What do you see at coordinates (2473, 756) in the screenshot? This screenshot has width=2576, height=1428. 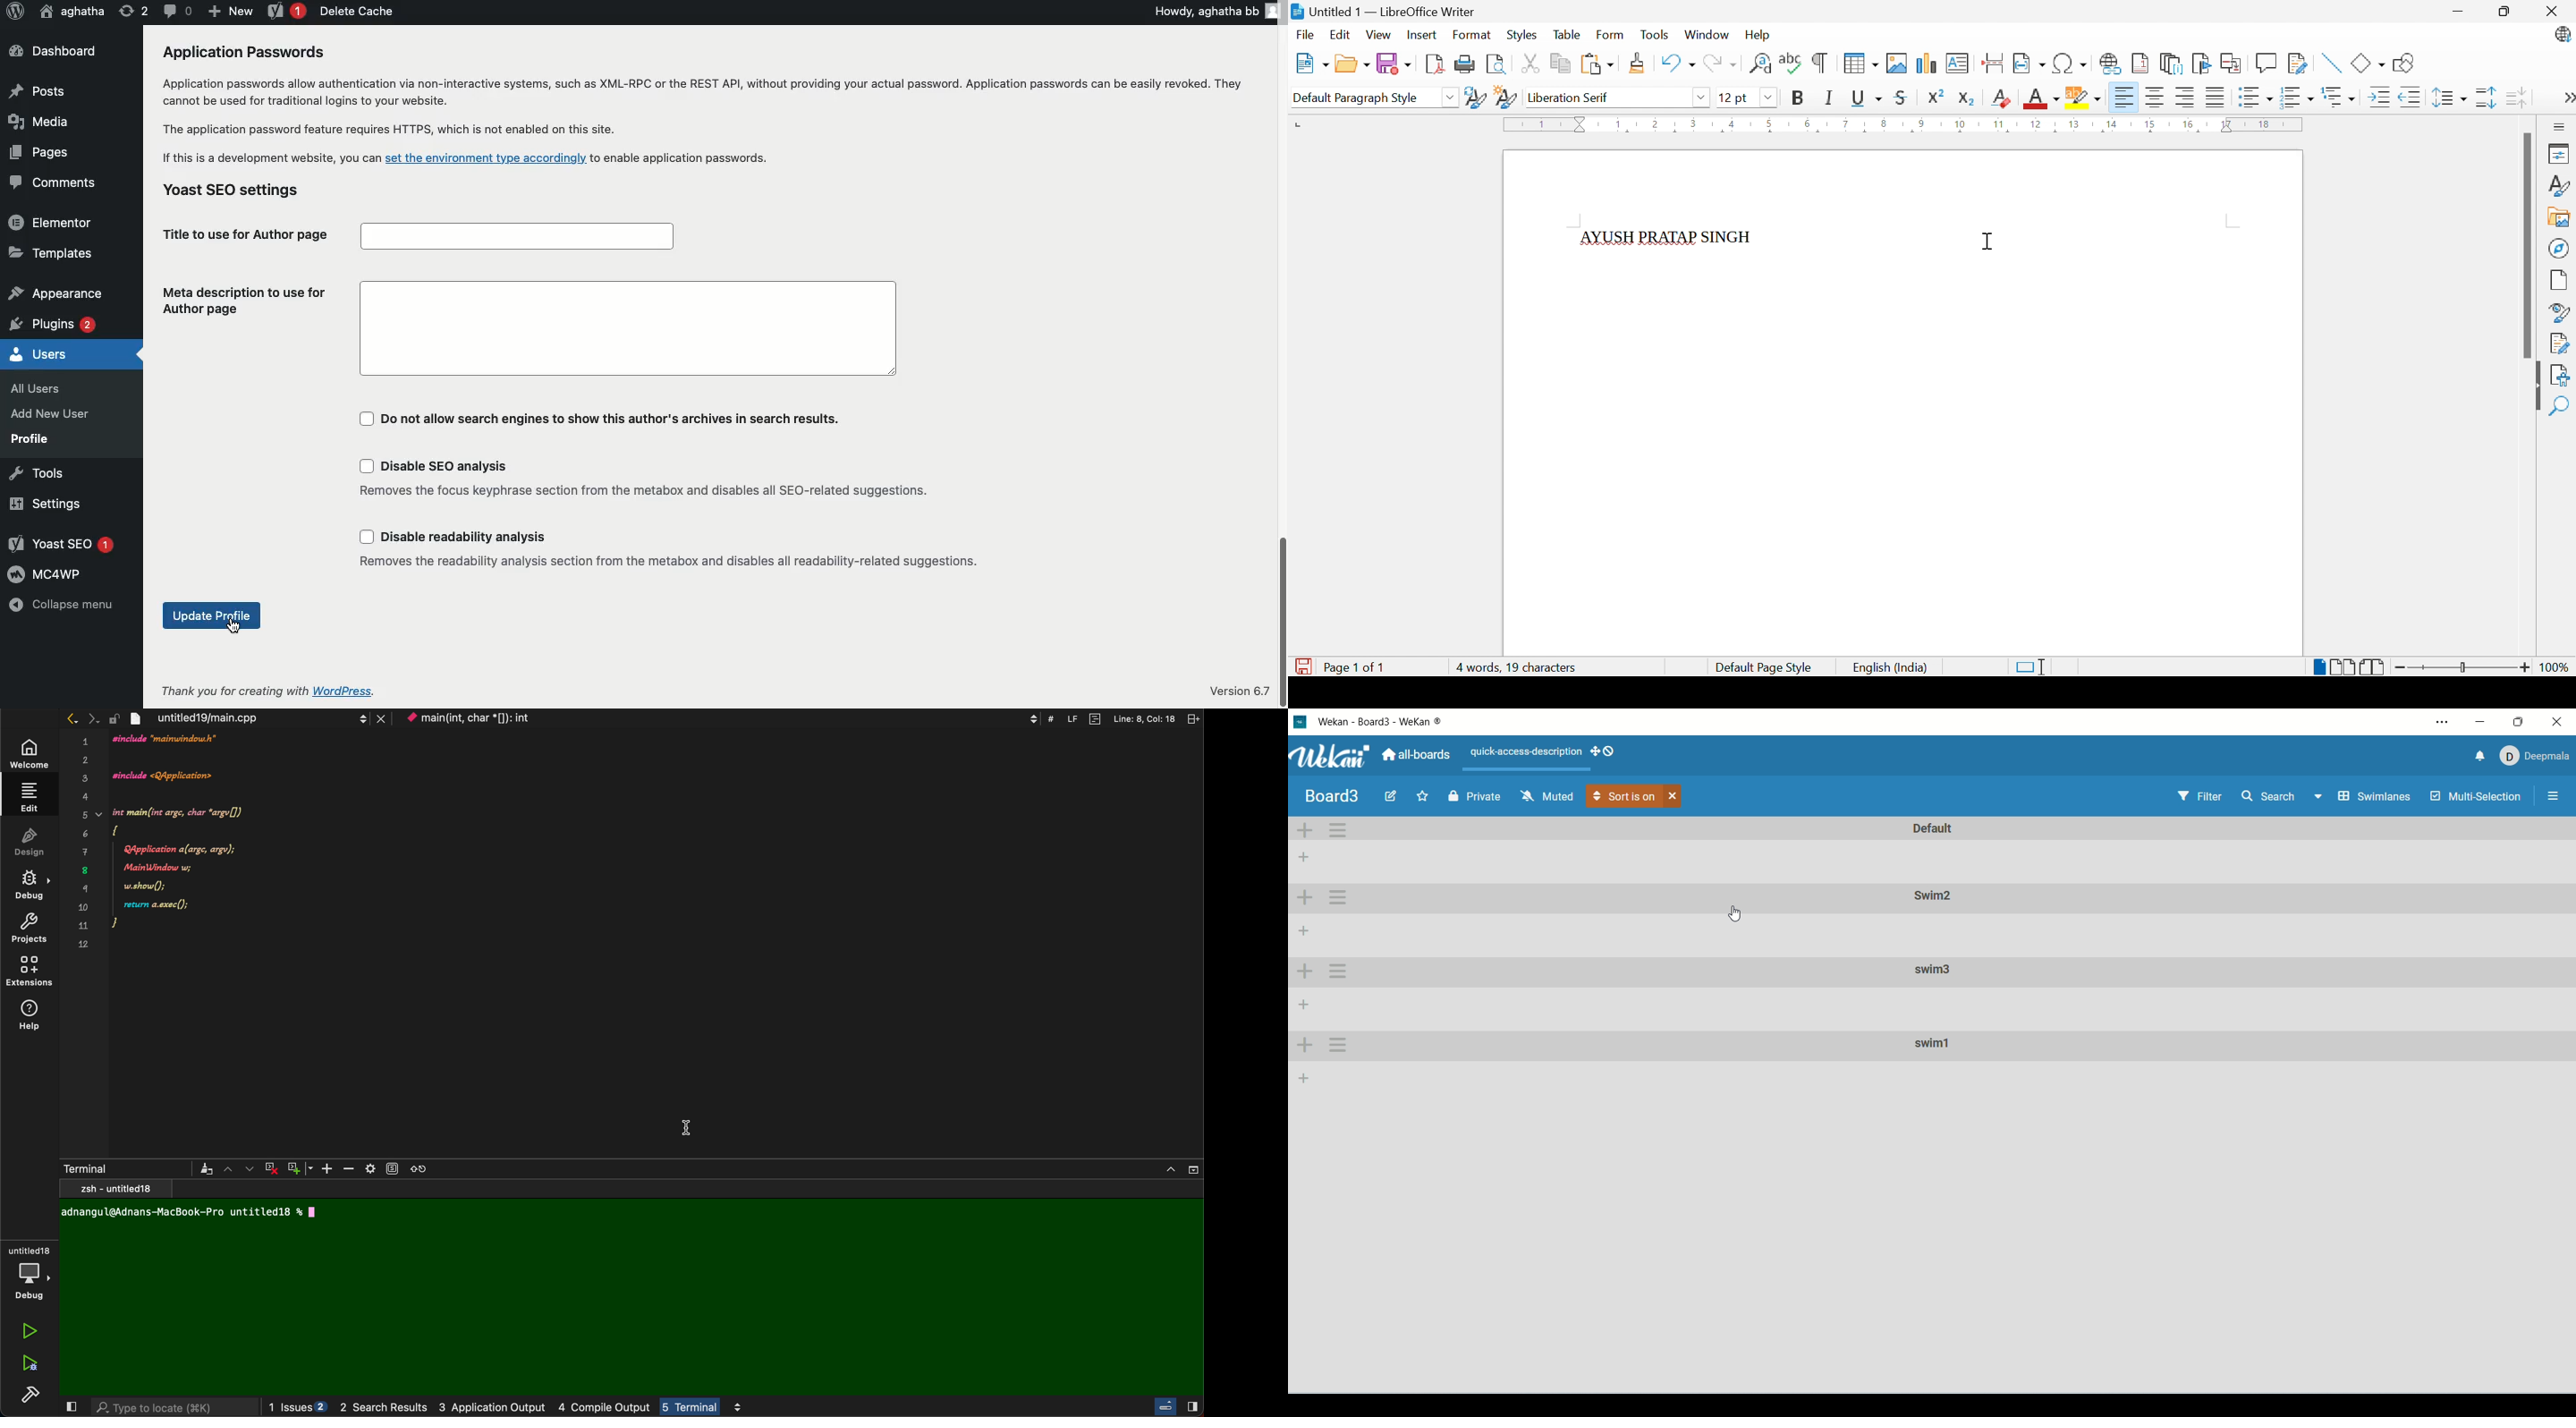 I see `notification` at bounding box center [2473, 756].